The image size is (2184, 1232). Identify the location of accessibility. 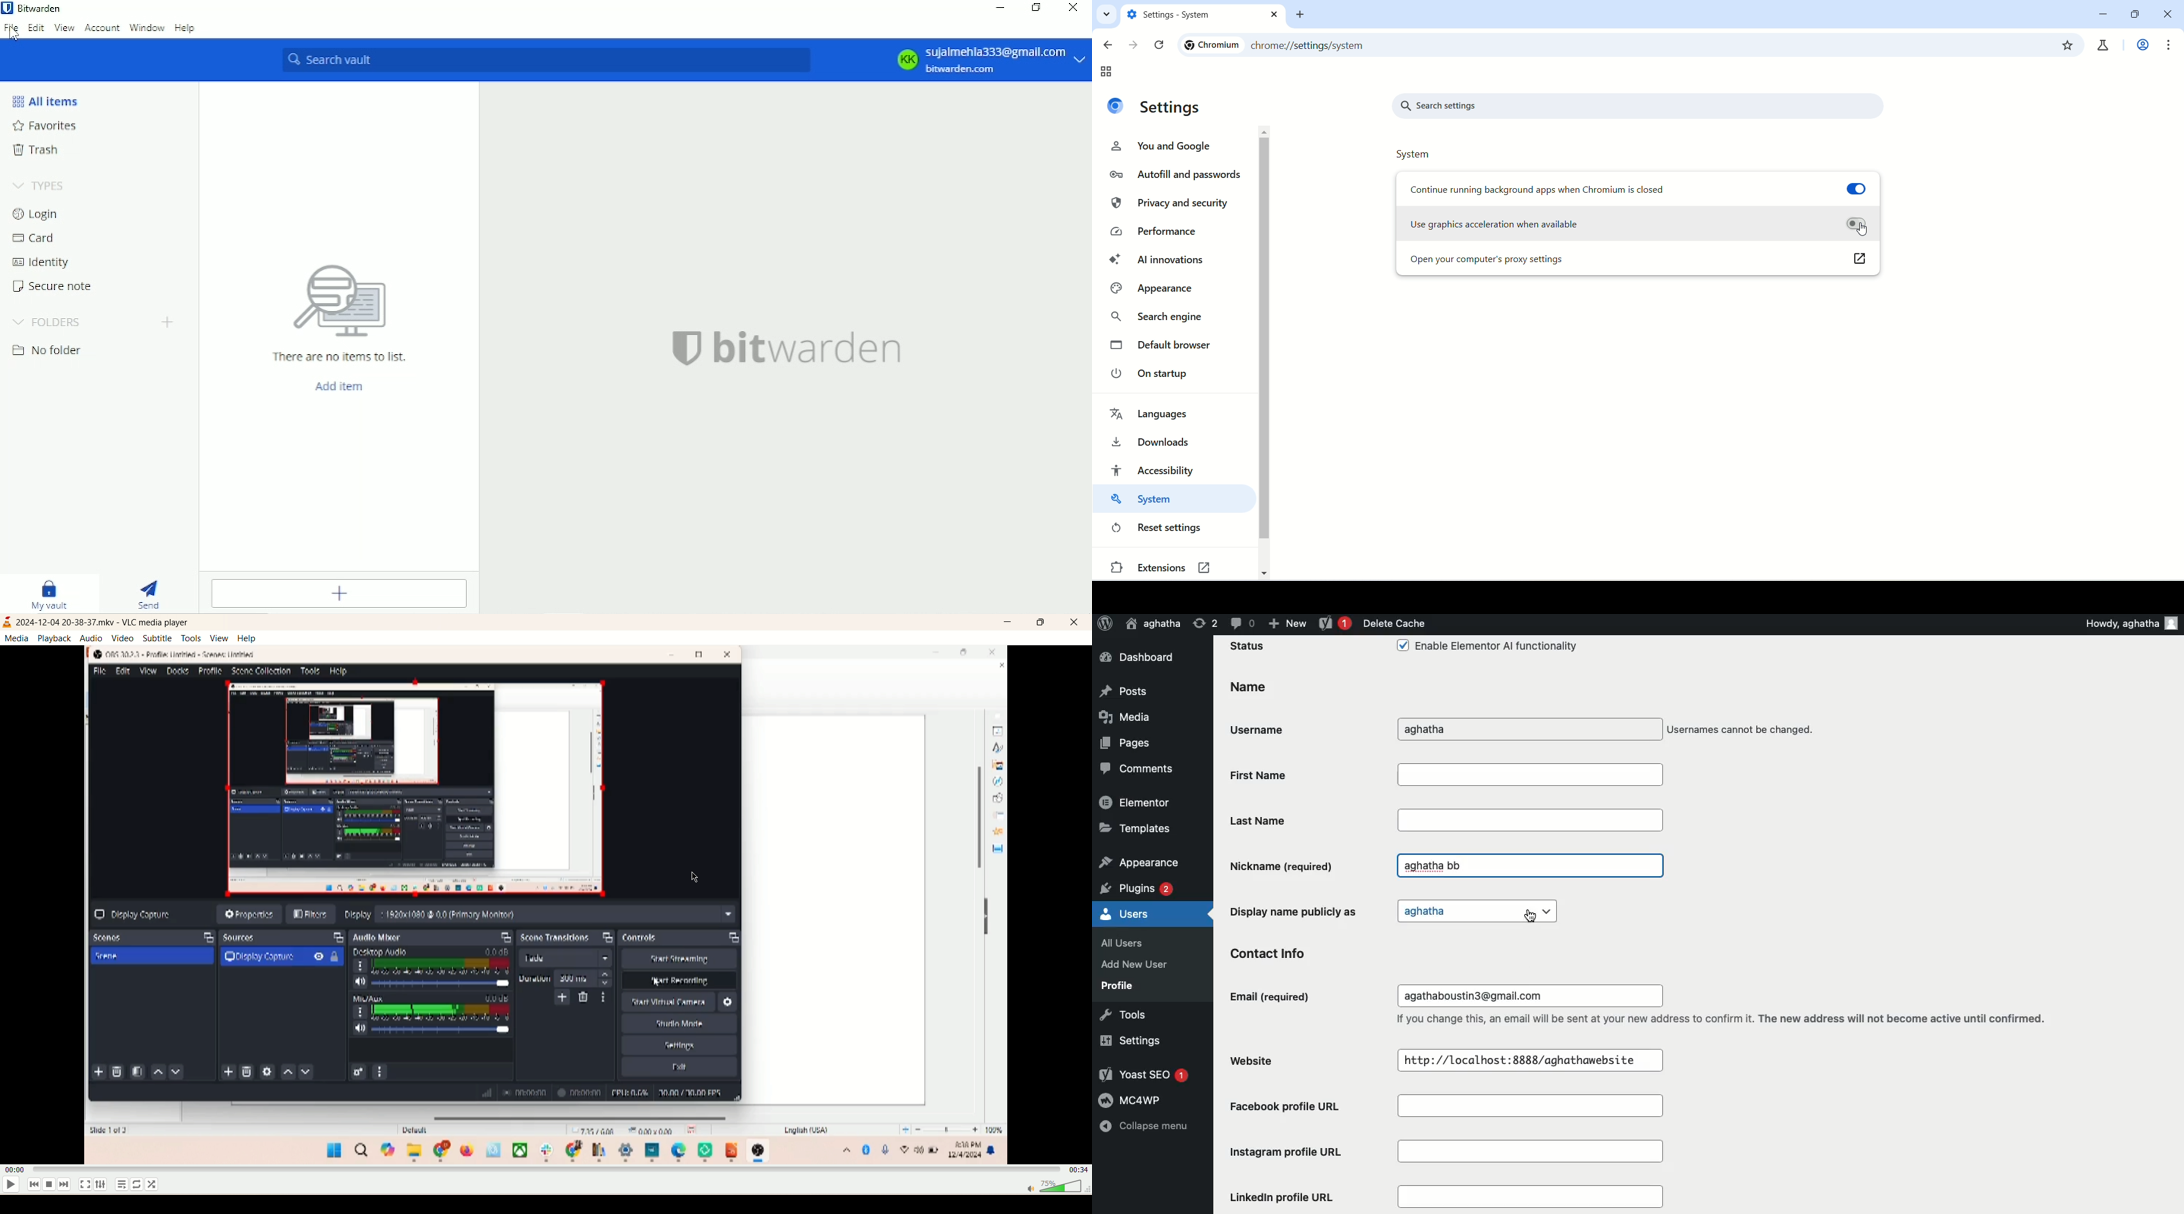
(1155, 468).